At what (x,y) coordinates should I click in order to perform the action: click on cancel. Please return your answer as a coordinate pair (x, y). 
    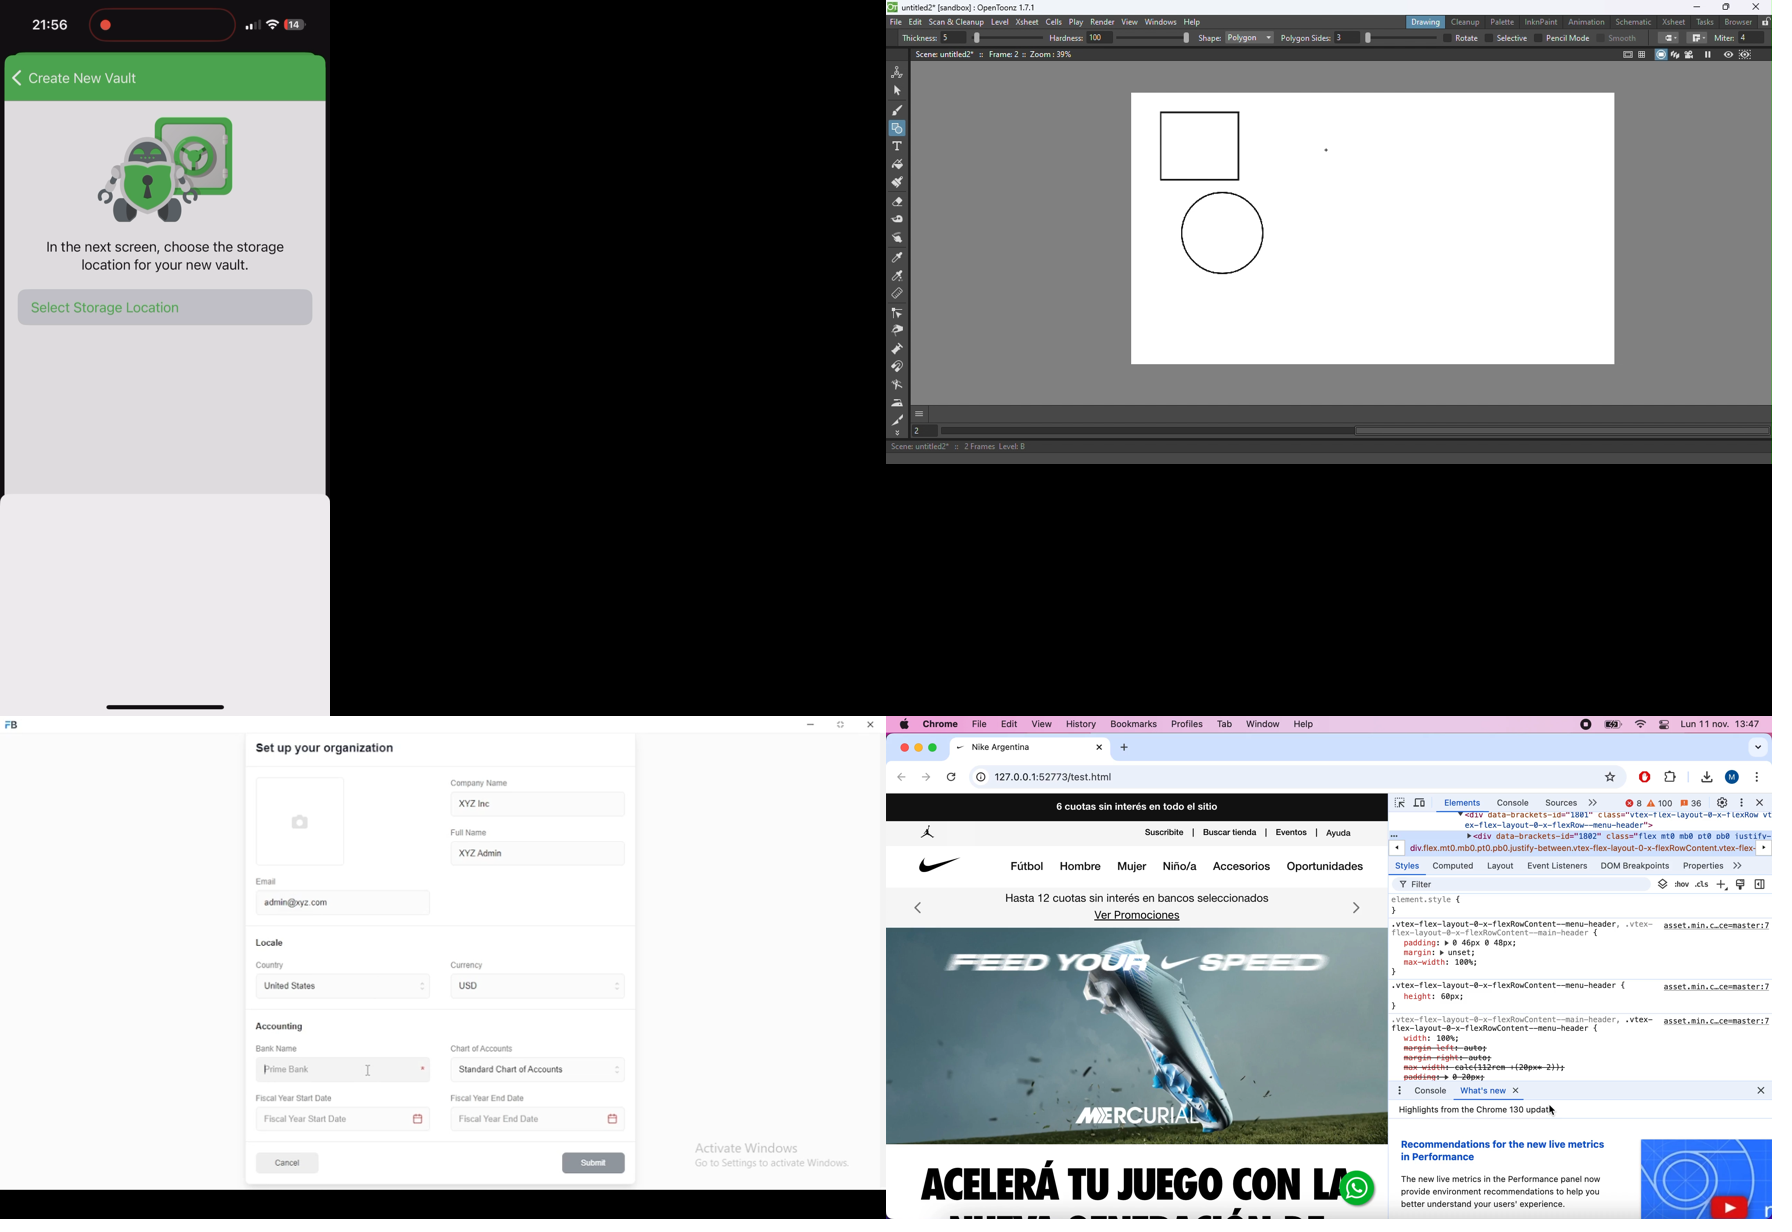
    Looking at the image, I should click on (287, 1164).